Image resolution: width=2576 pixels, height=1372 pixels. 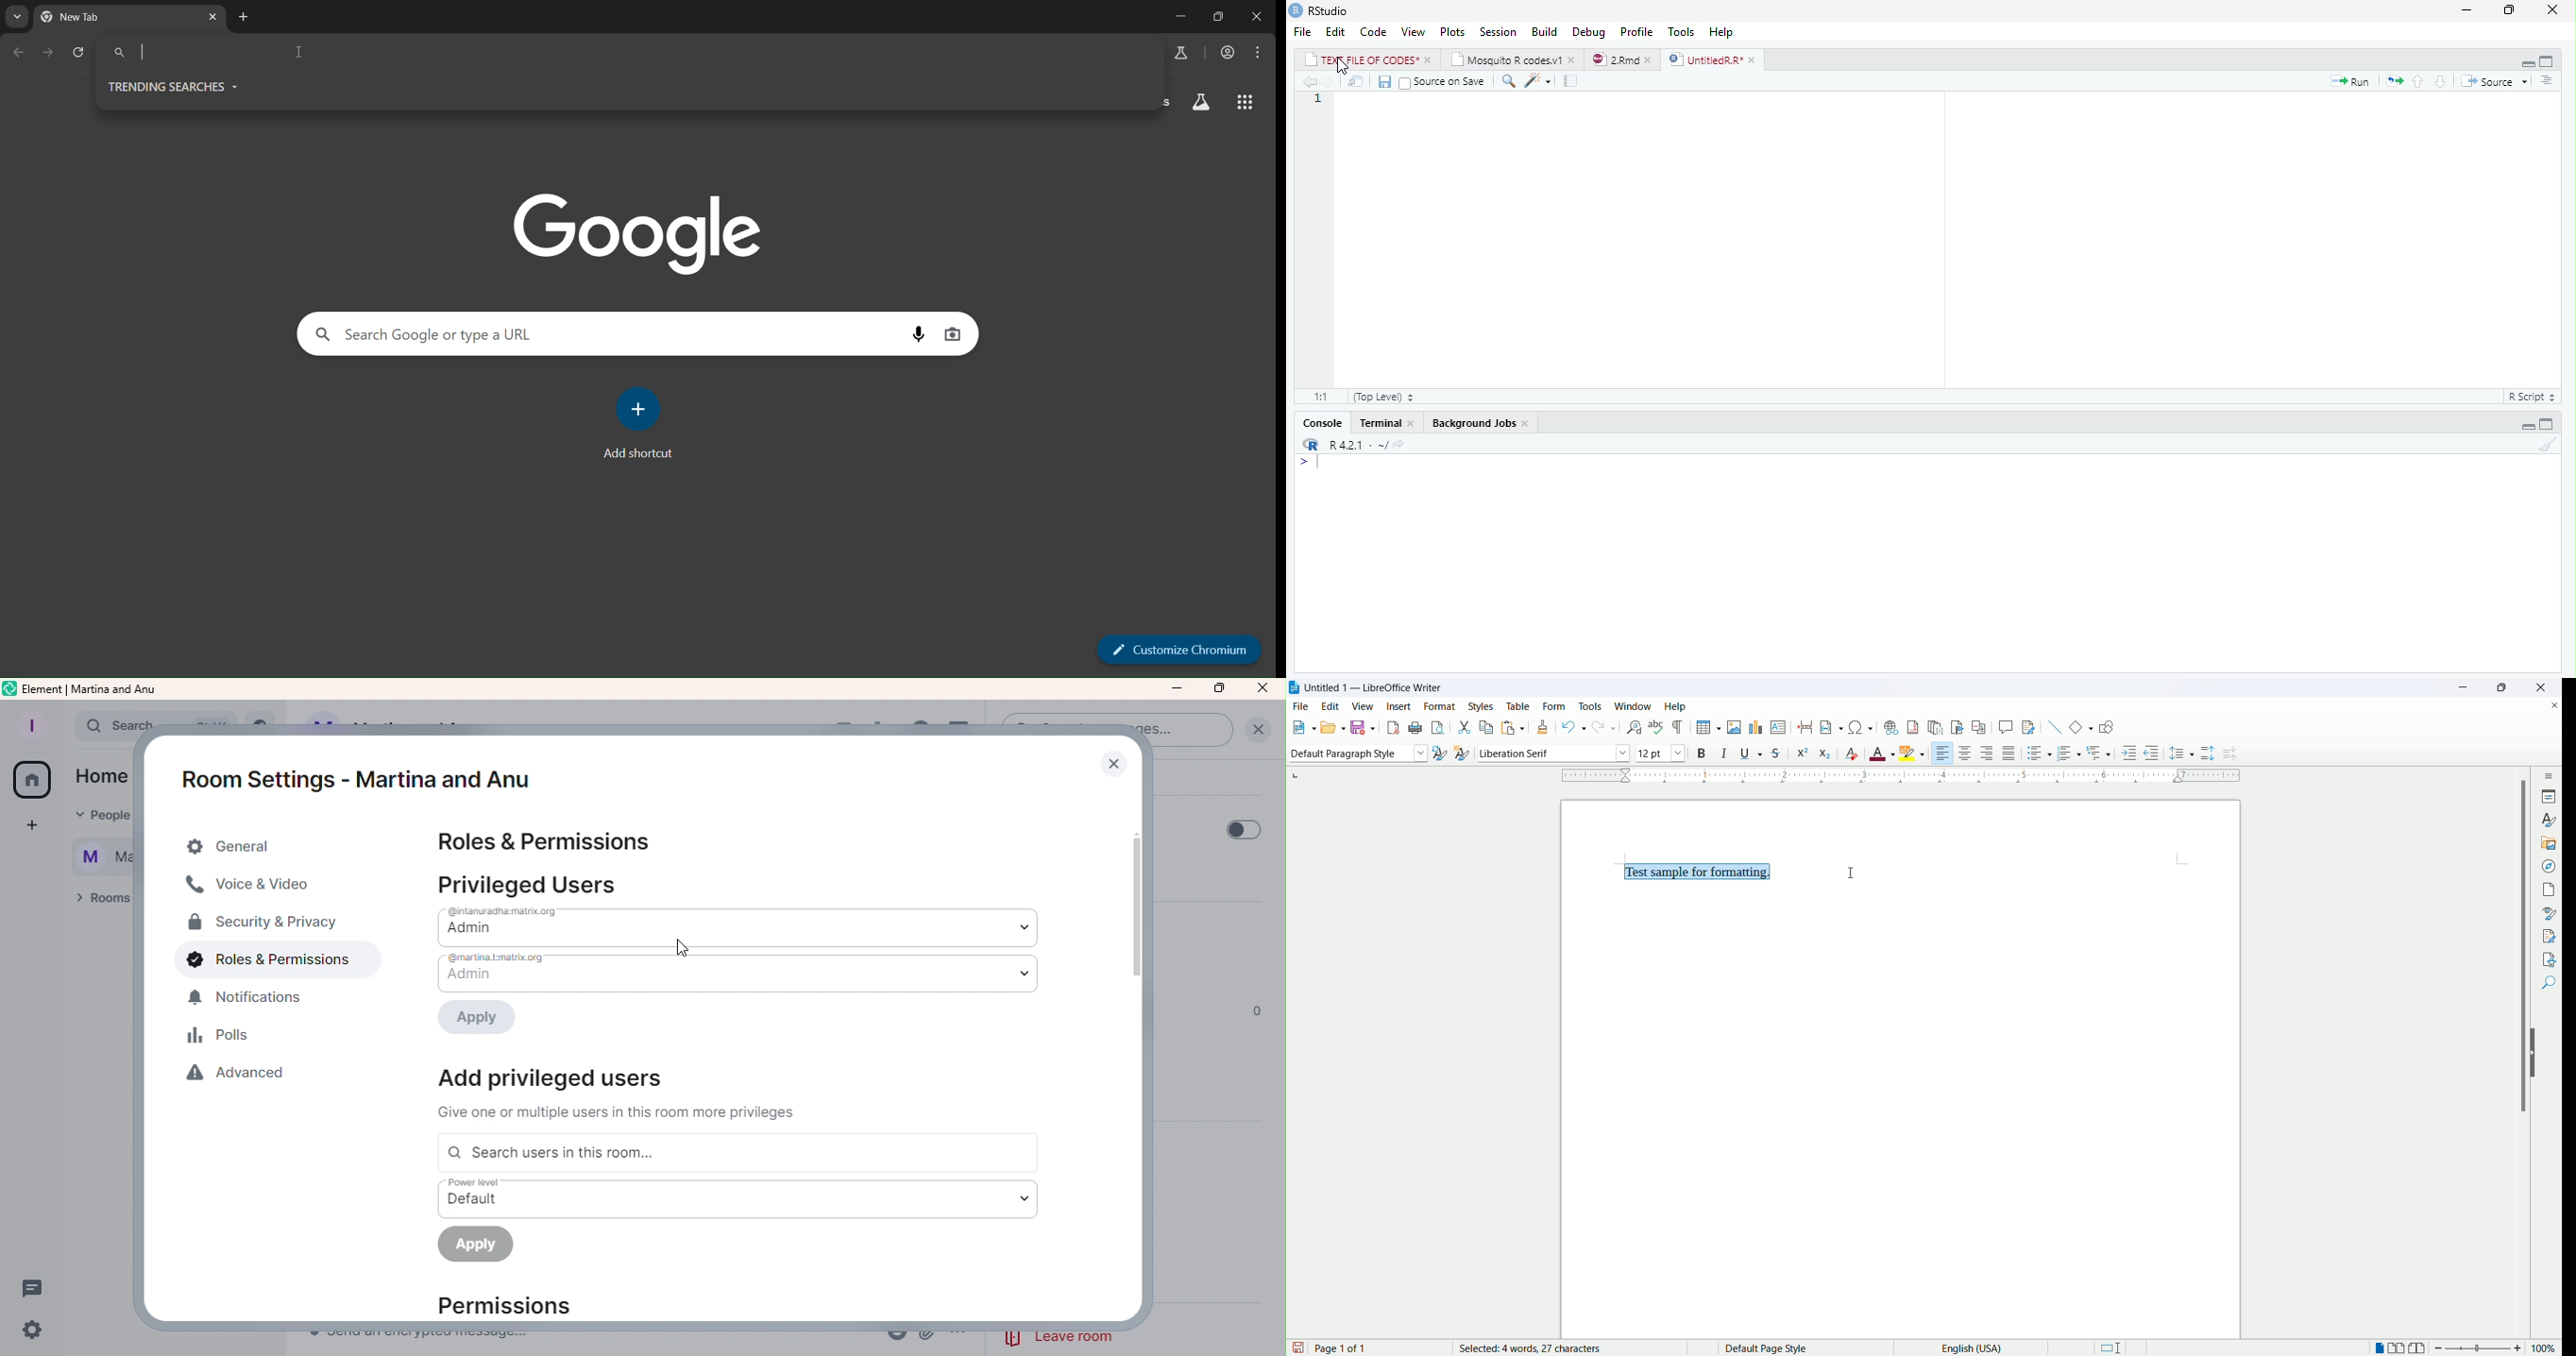 What do you see at coordinates (2394, 81) in the screenshot?
I see `Re run previous code` at bounding box center [2394, 81].